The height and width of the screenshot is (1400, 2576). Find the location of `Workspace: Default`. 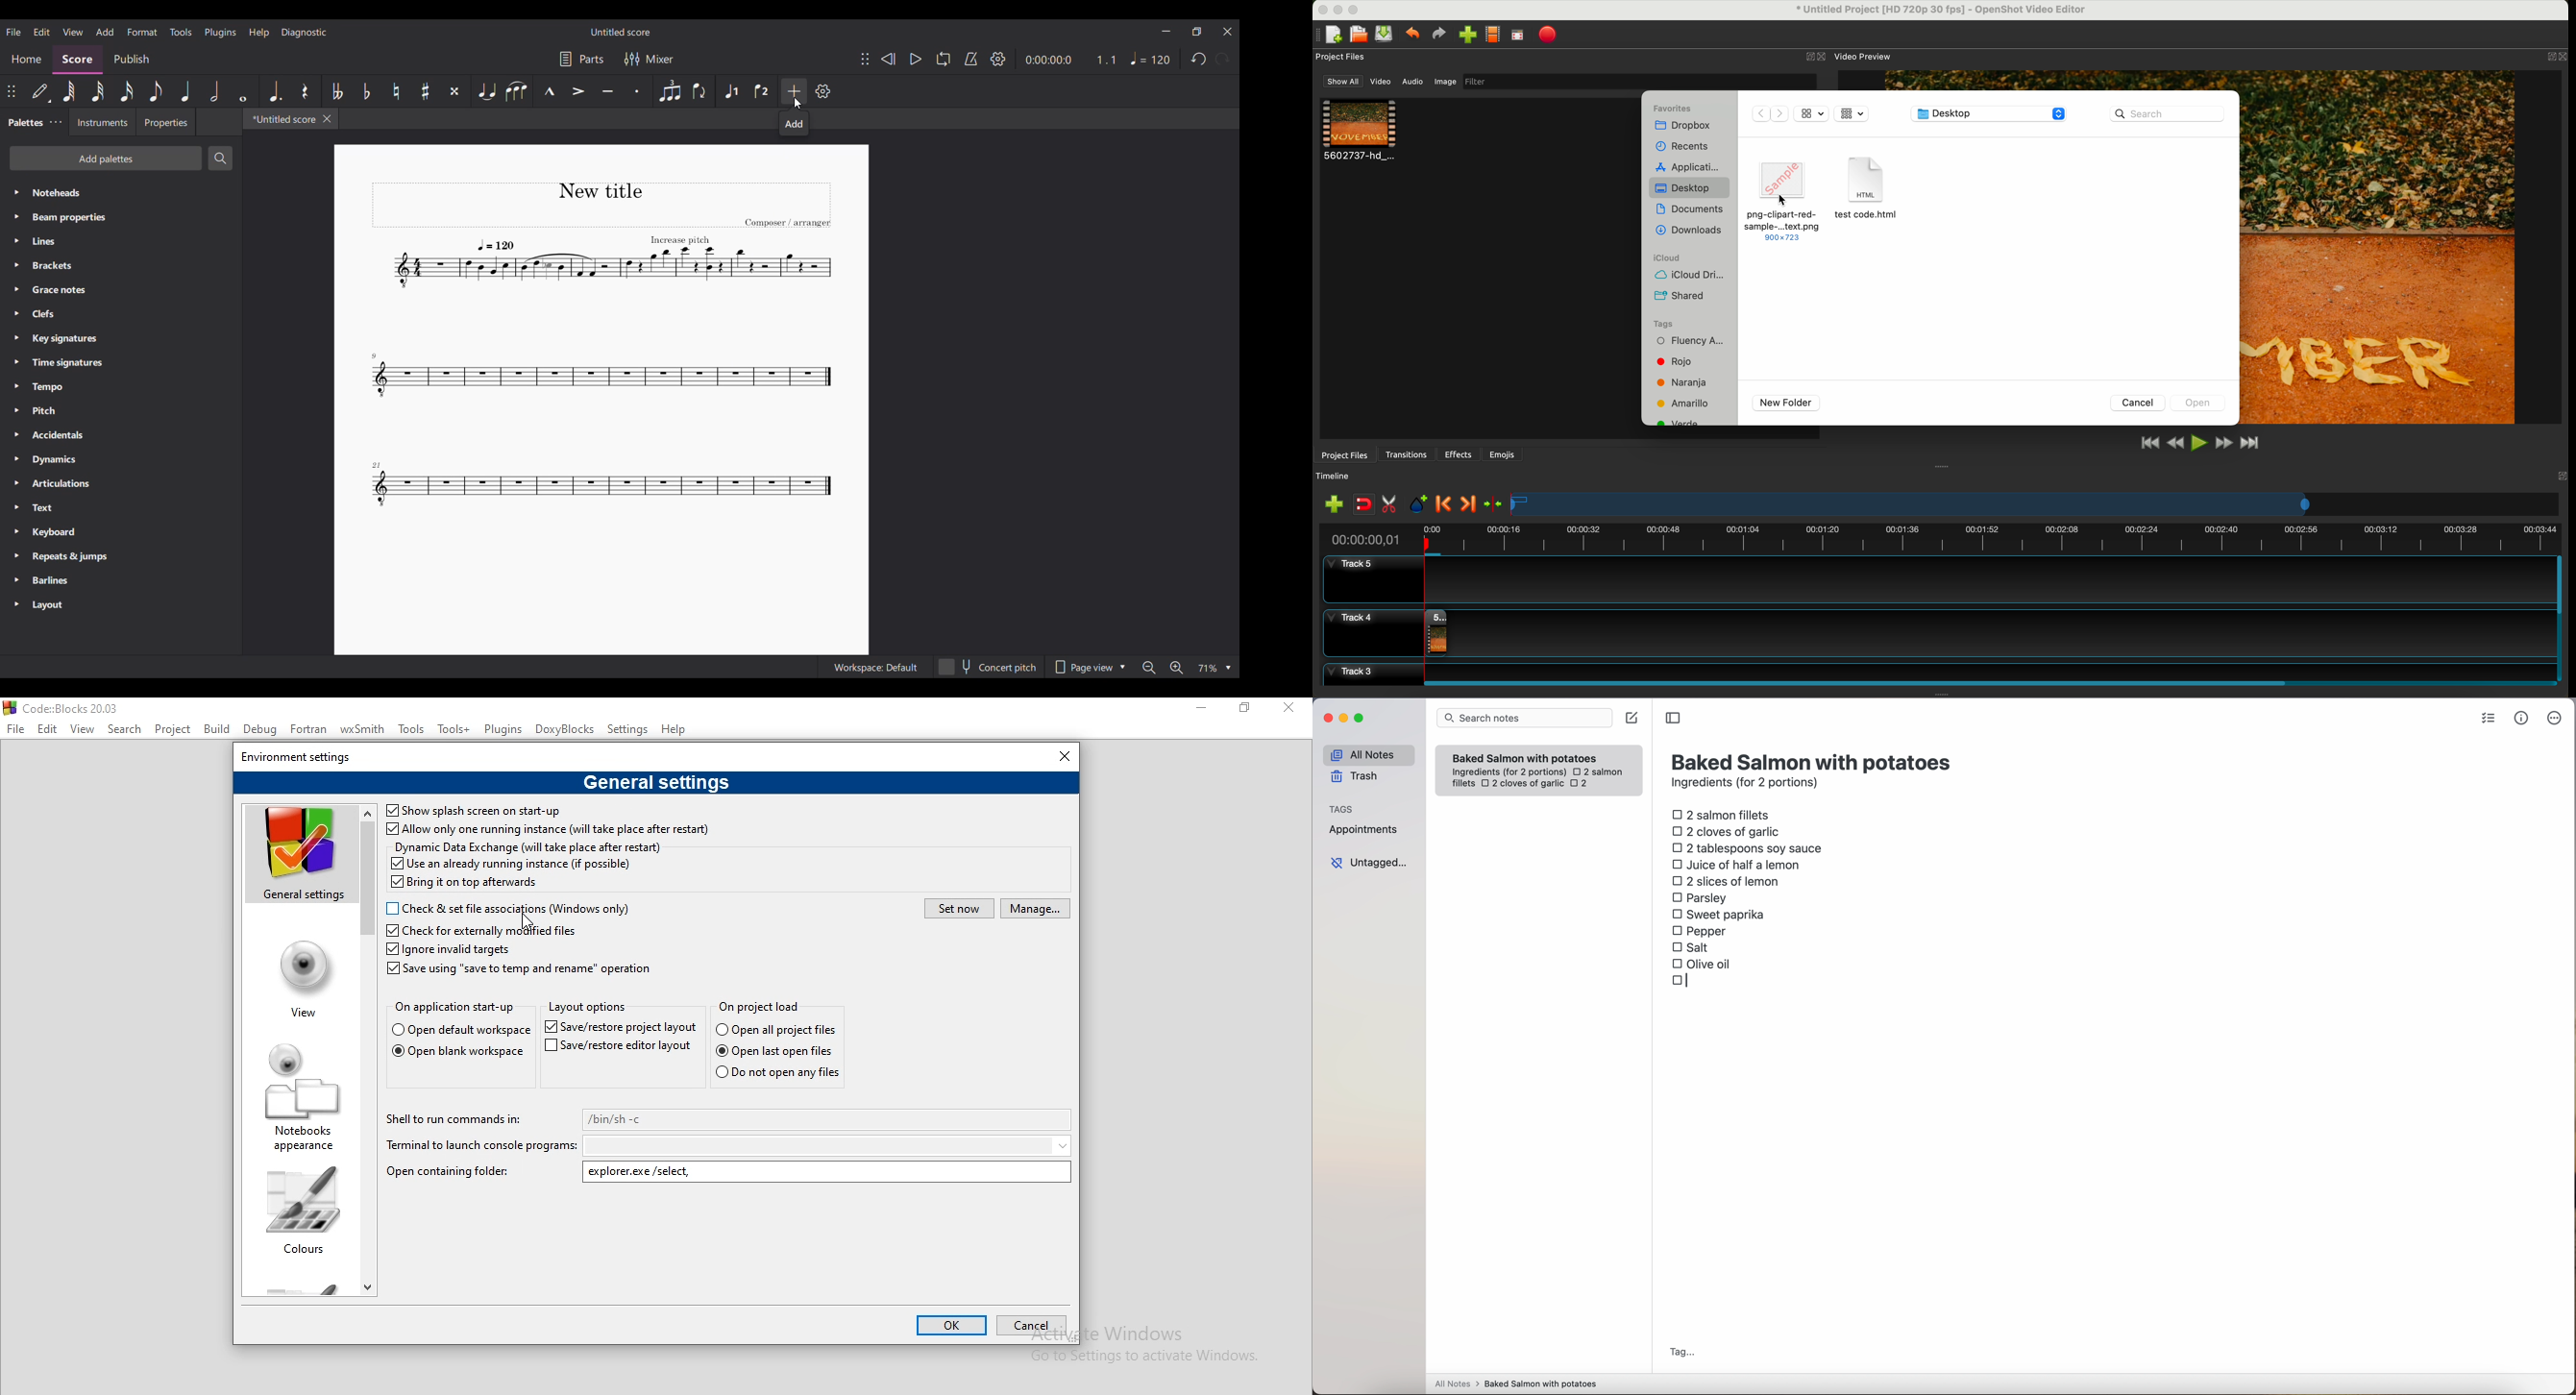

Workspace: Default is located at coordinates (875, 666).